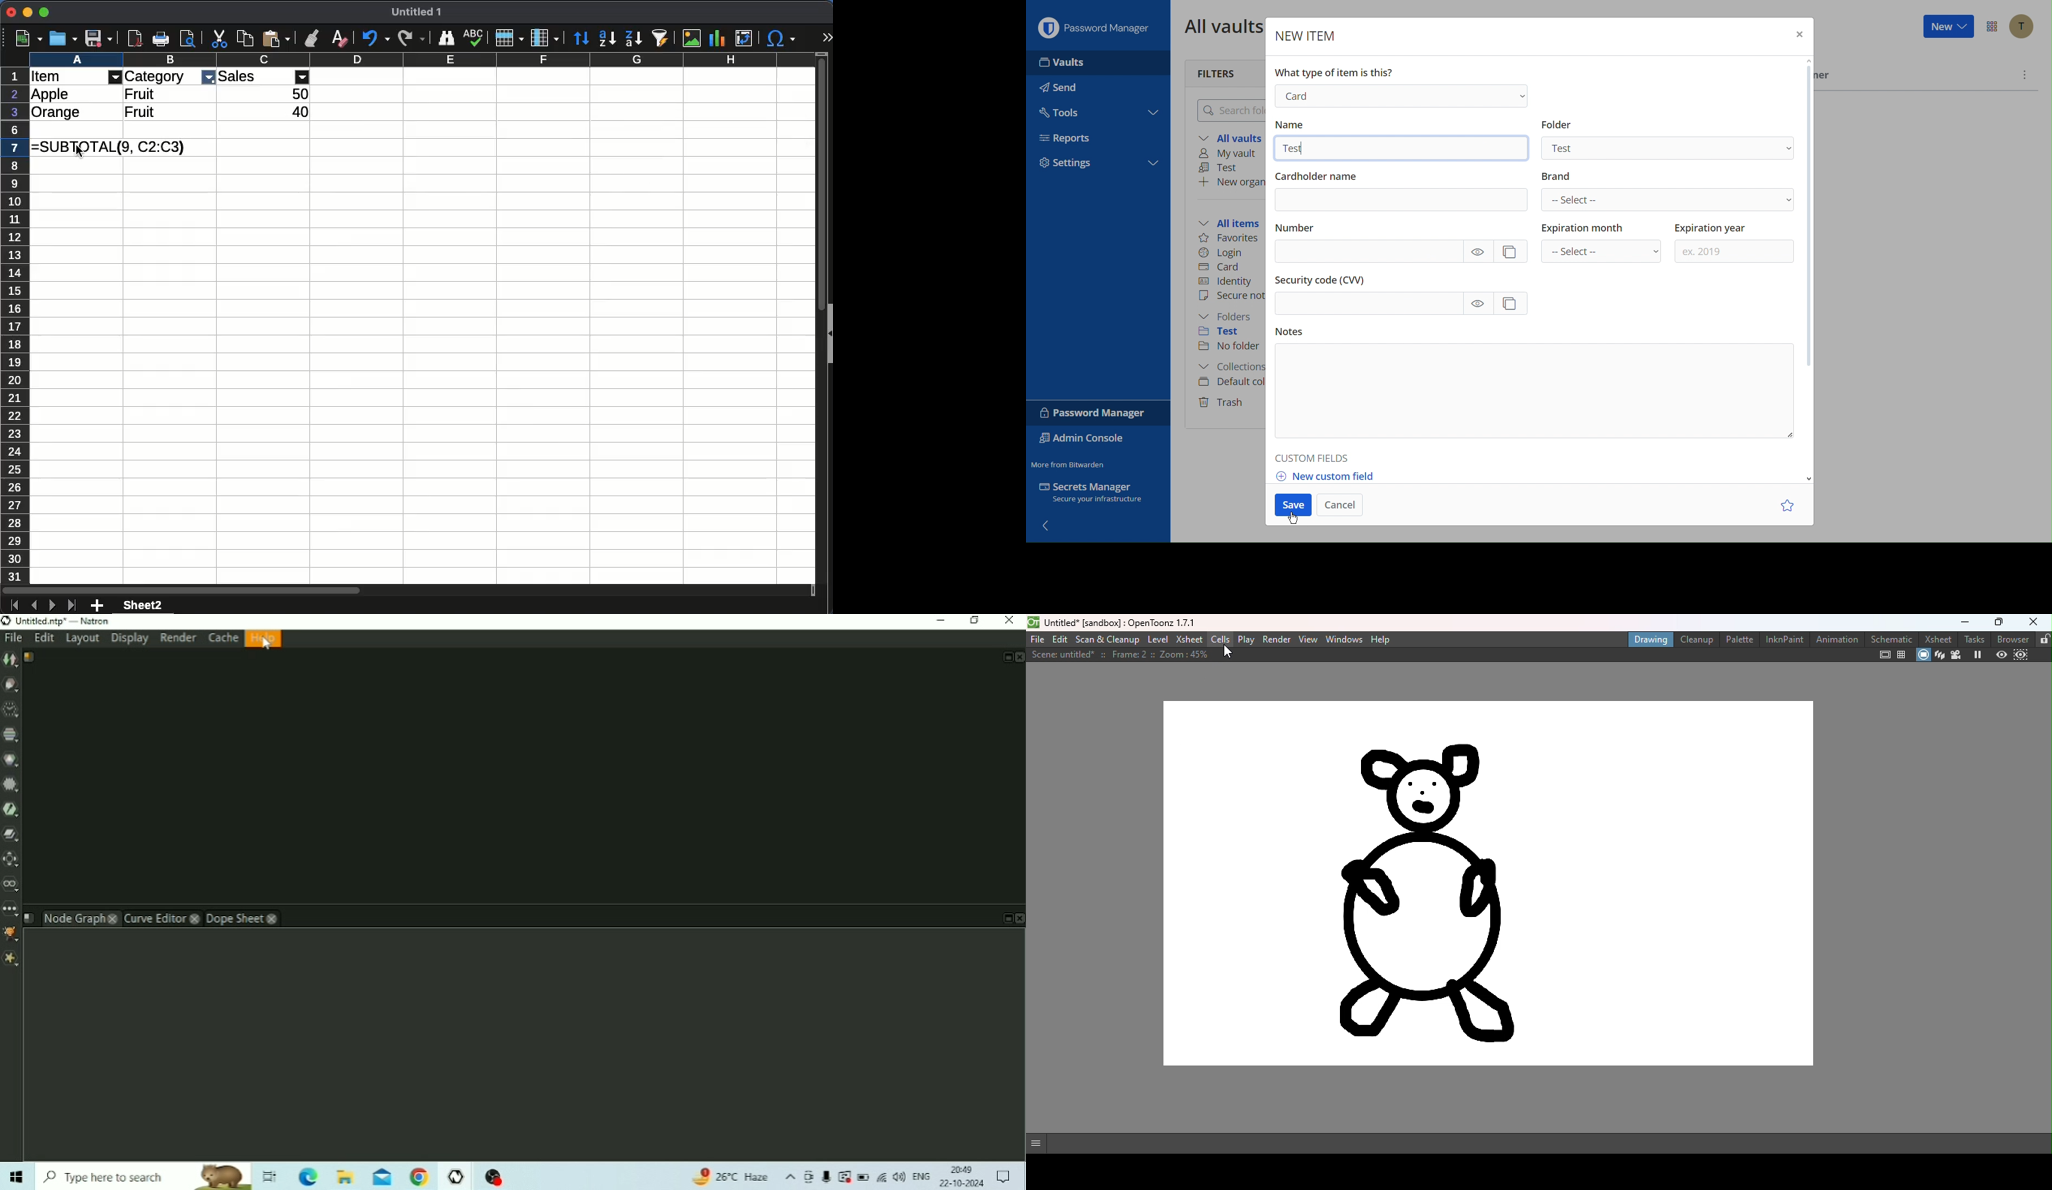 This screenshot has height=1204, width=2072. What do you see at coordinates (1306, 458) in the screenshot?
I see `Custom Fields` at bounding box center [1306, 458].